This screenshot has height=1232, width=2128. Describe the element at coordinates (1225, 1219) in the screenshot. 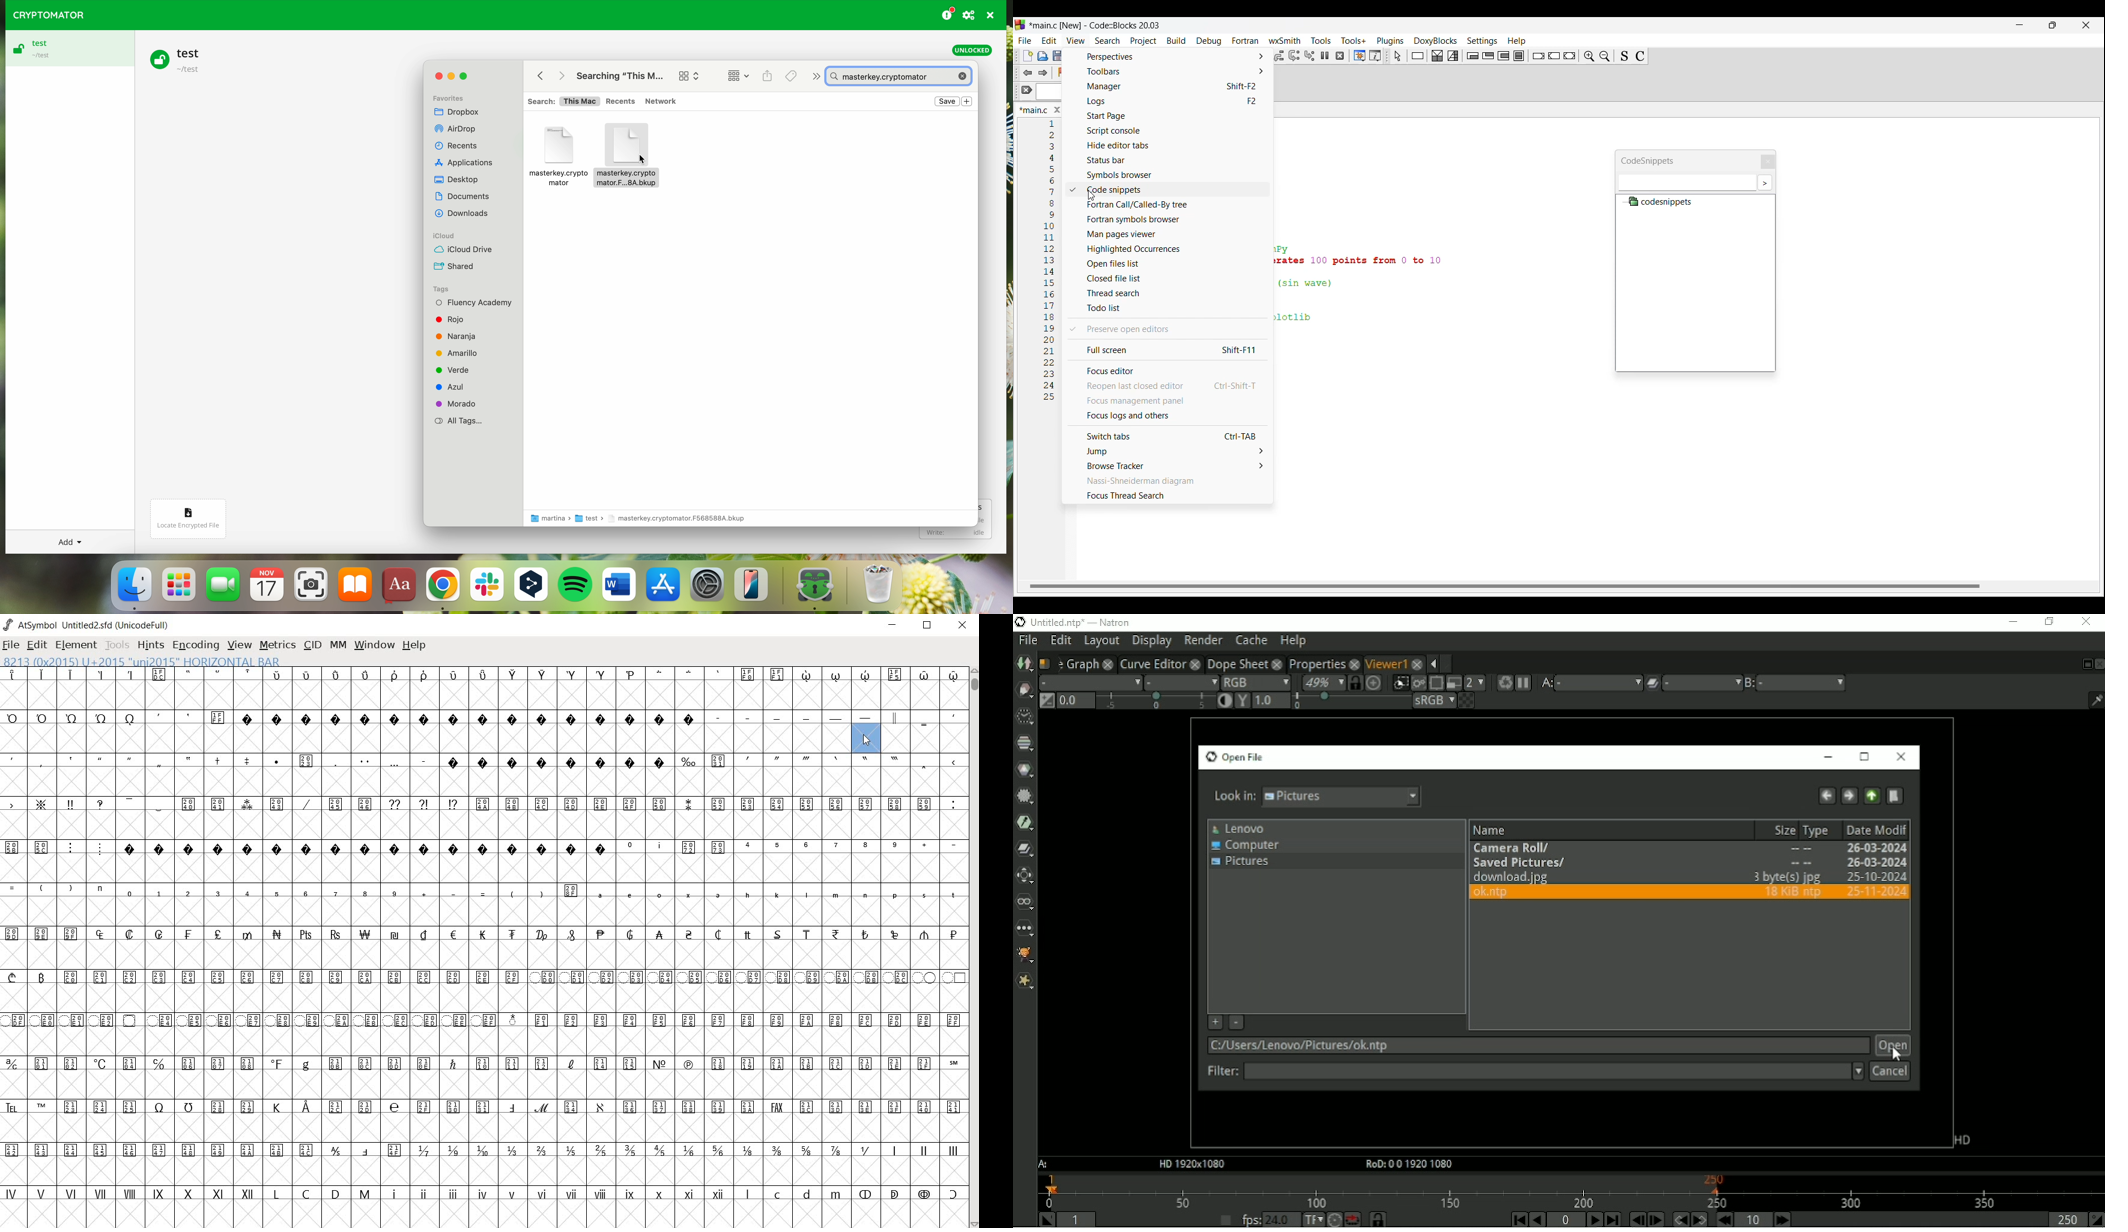

I see `Set playback frame rate automatically` at that location.